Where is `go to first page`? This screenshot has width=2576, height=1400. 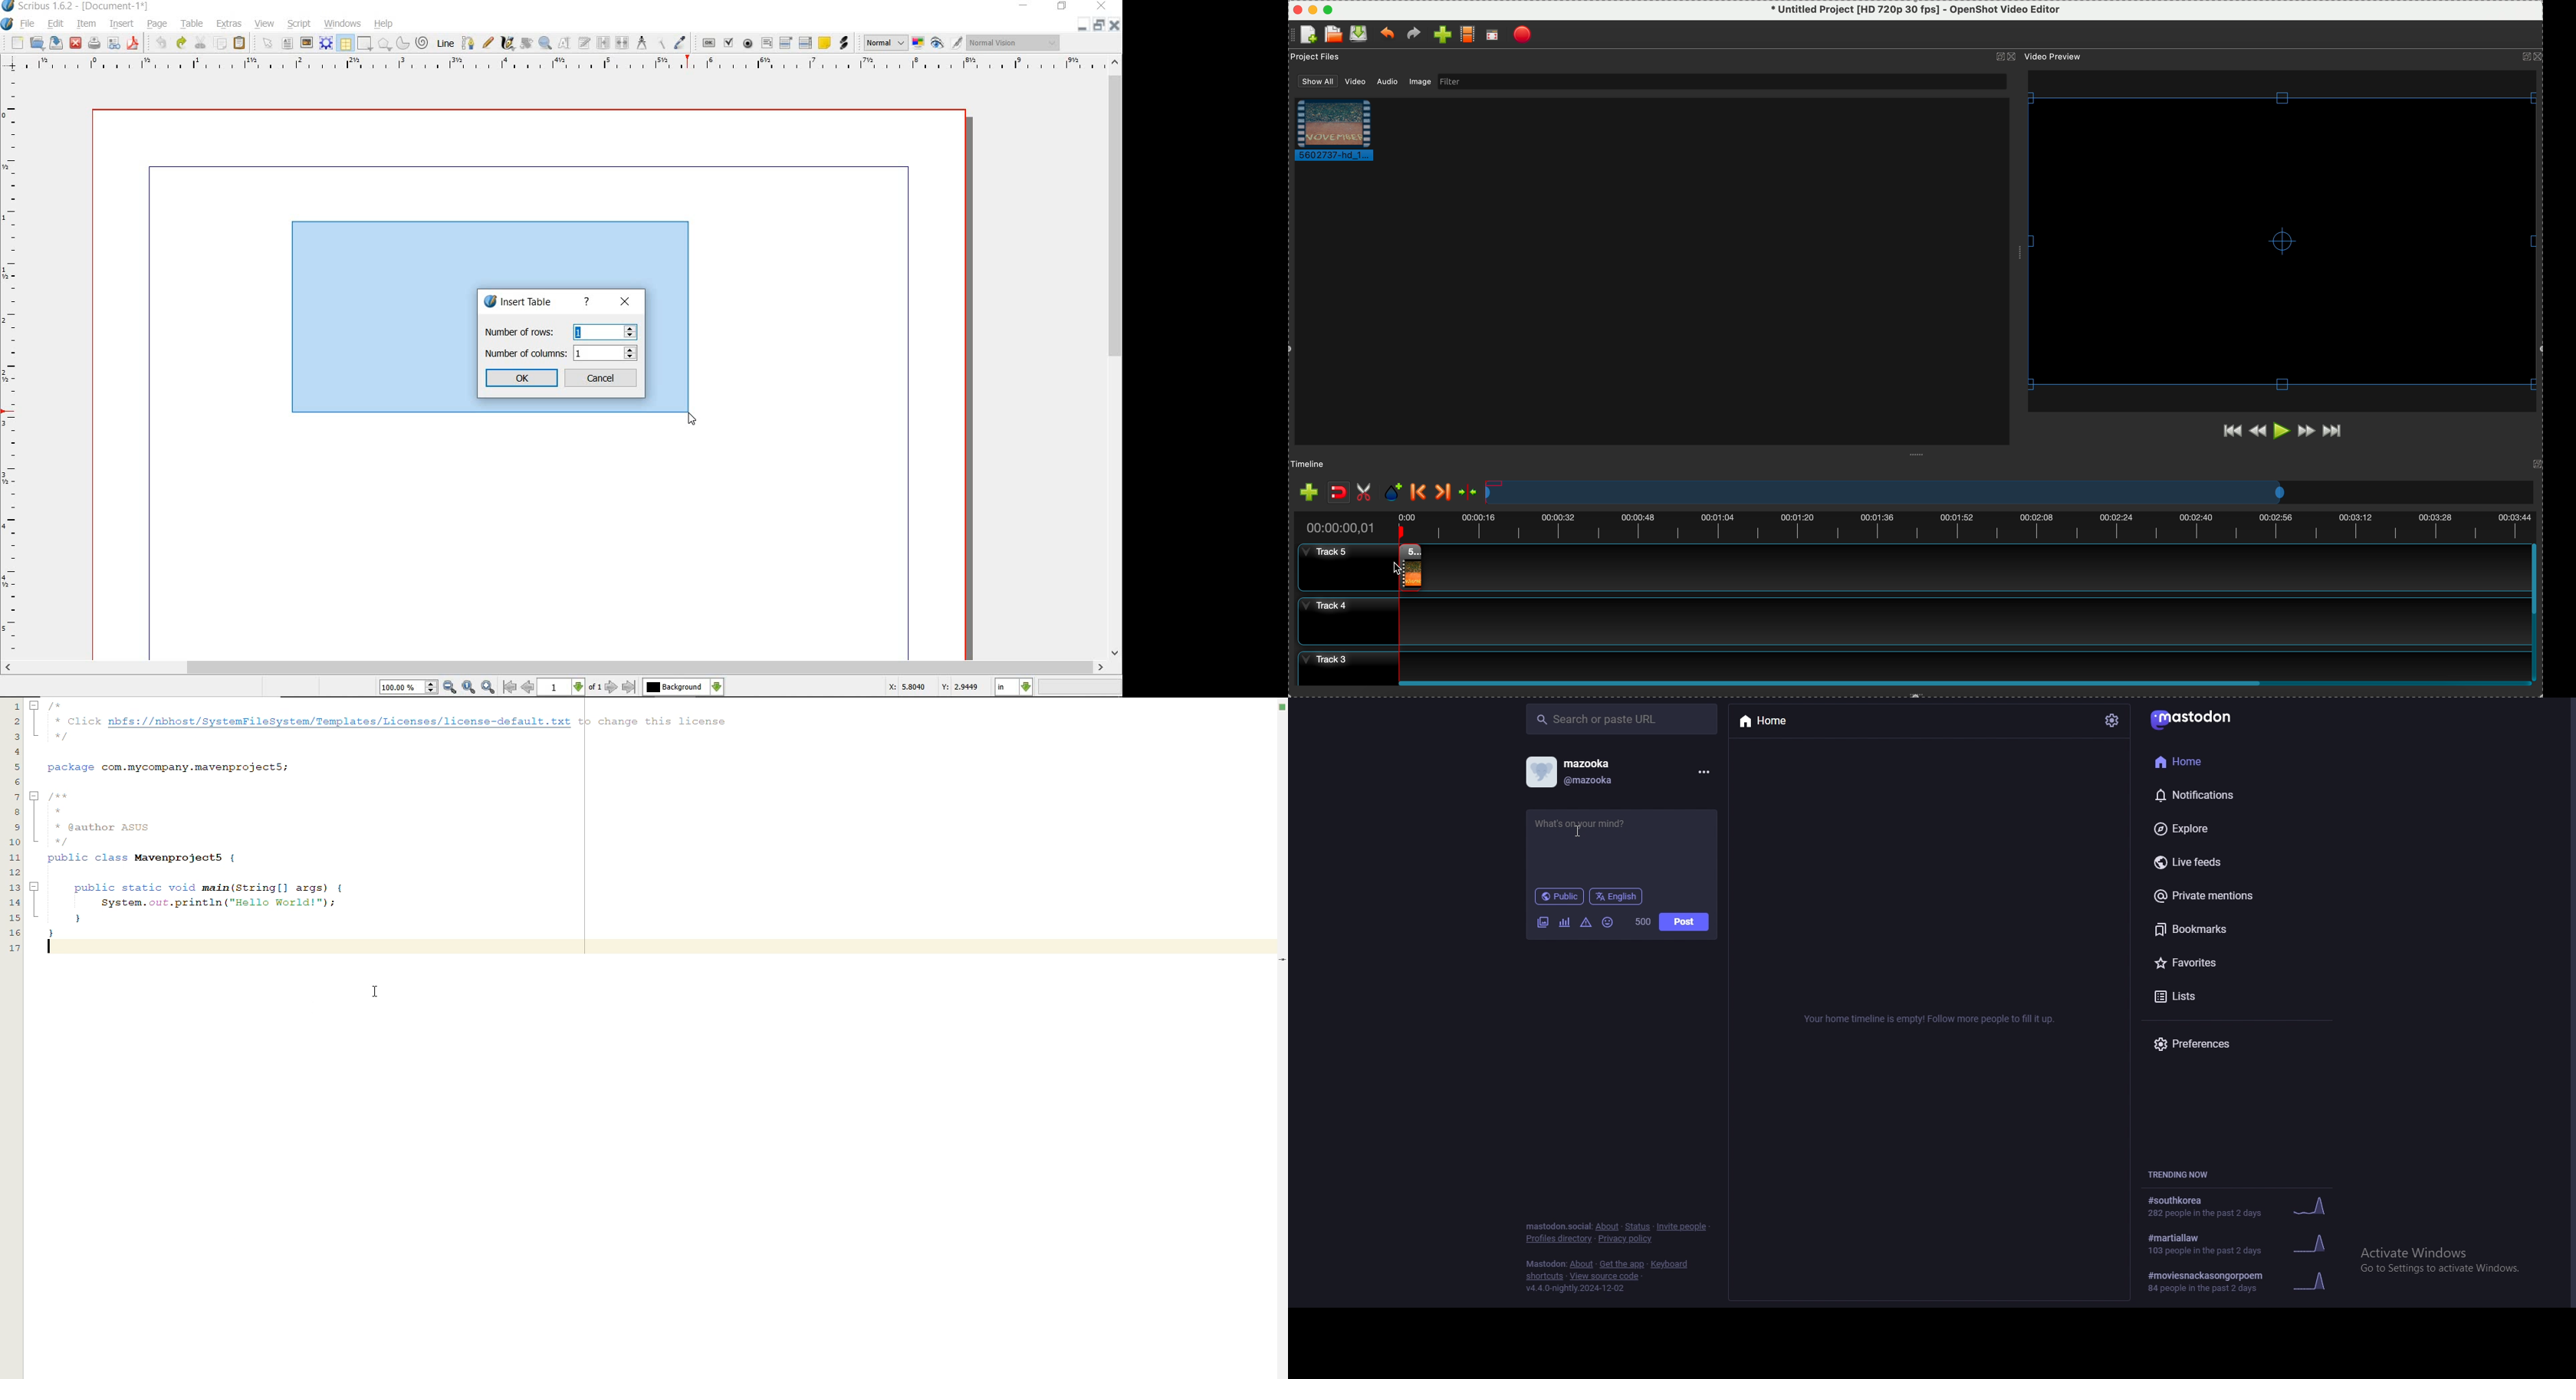
go to first page is located at coordinates (509, 688).